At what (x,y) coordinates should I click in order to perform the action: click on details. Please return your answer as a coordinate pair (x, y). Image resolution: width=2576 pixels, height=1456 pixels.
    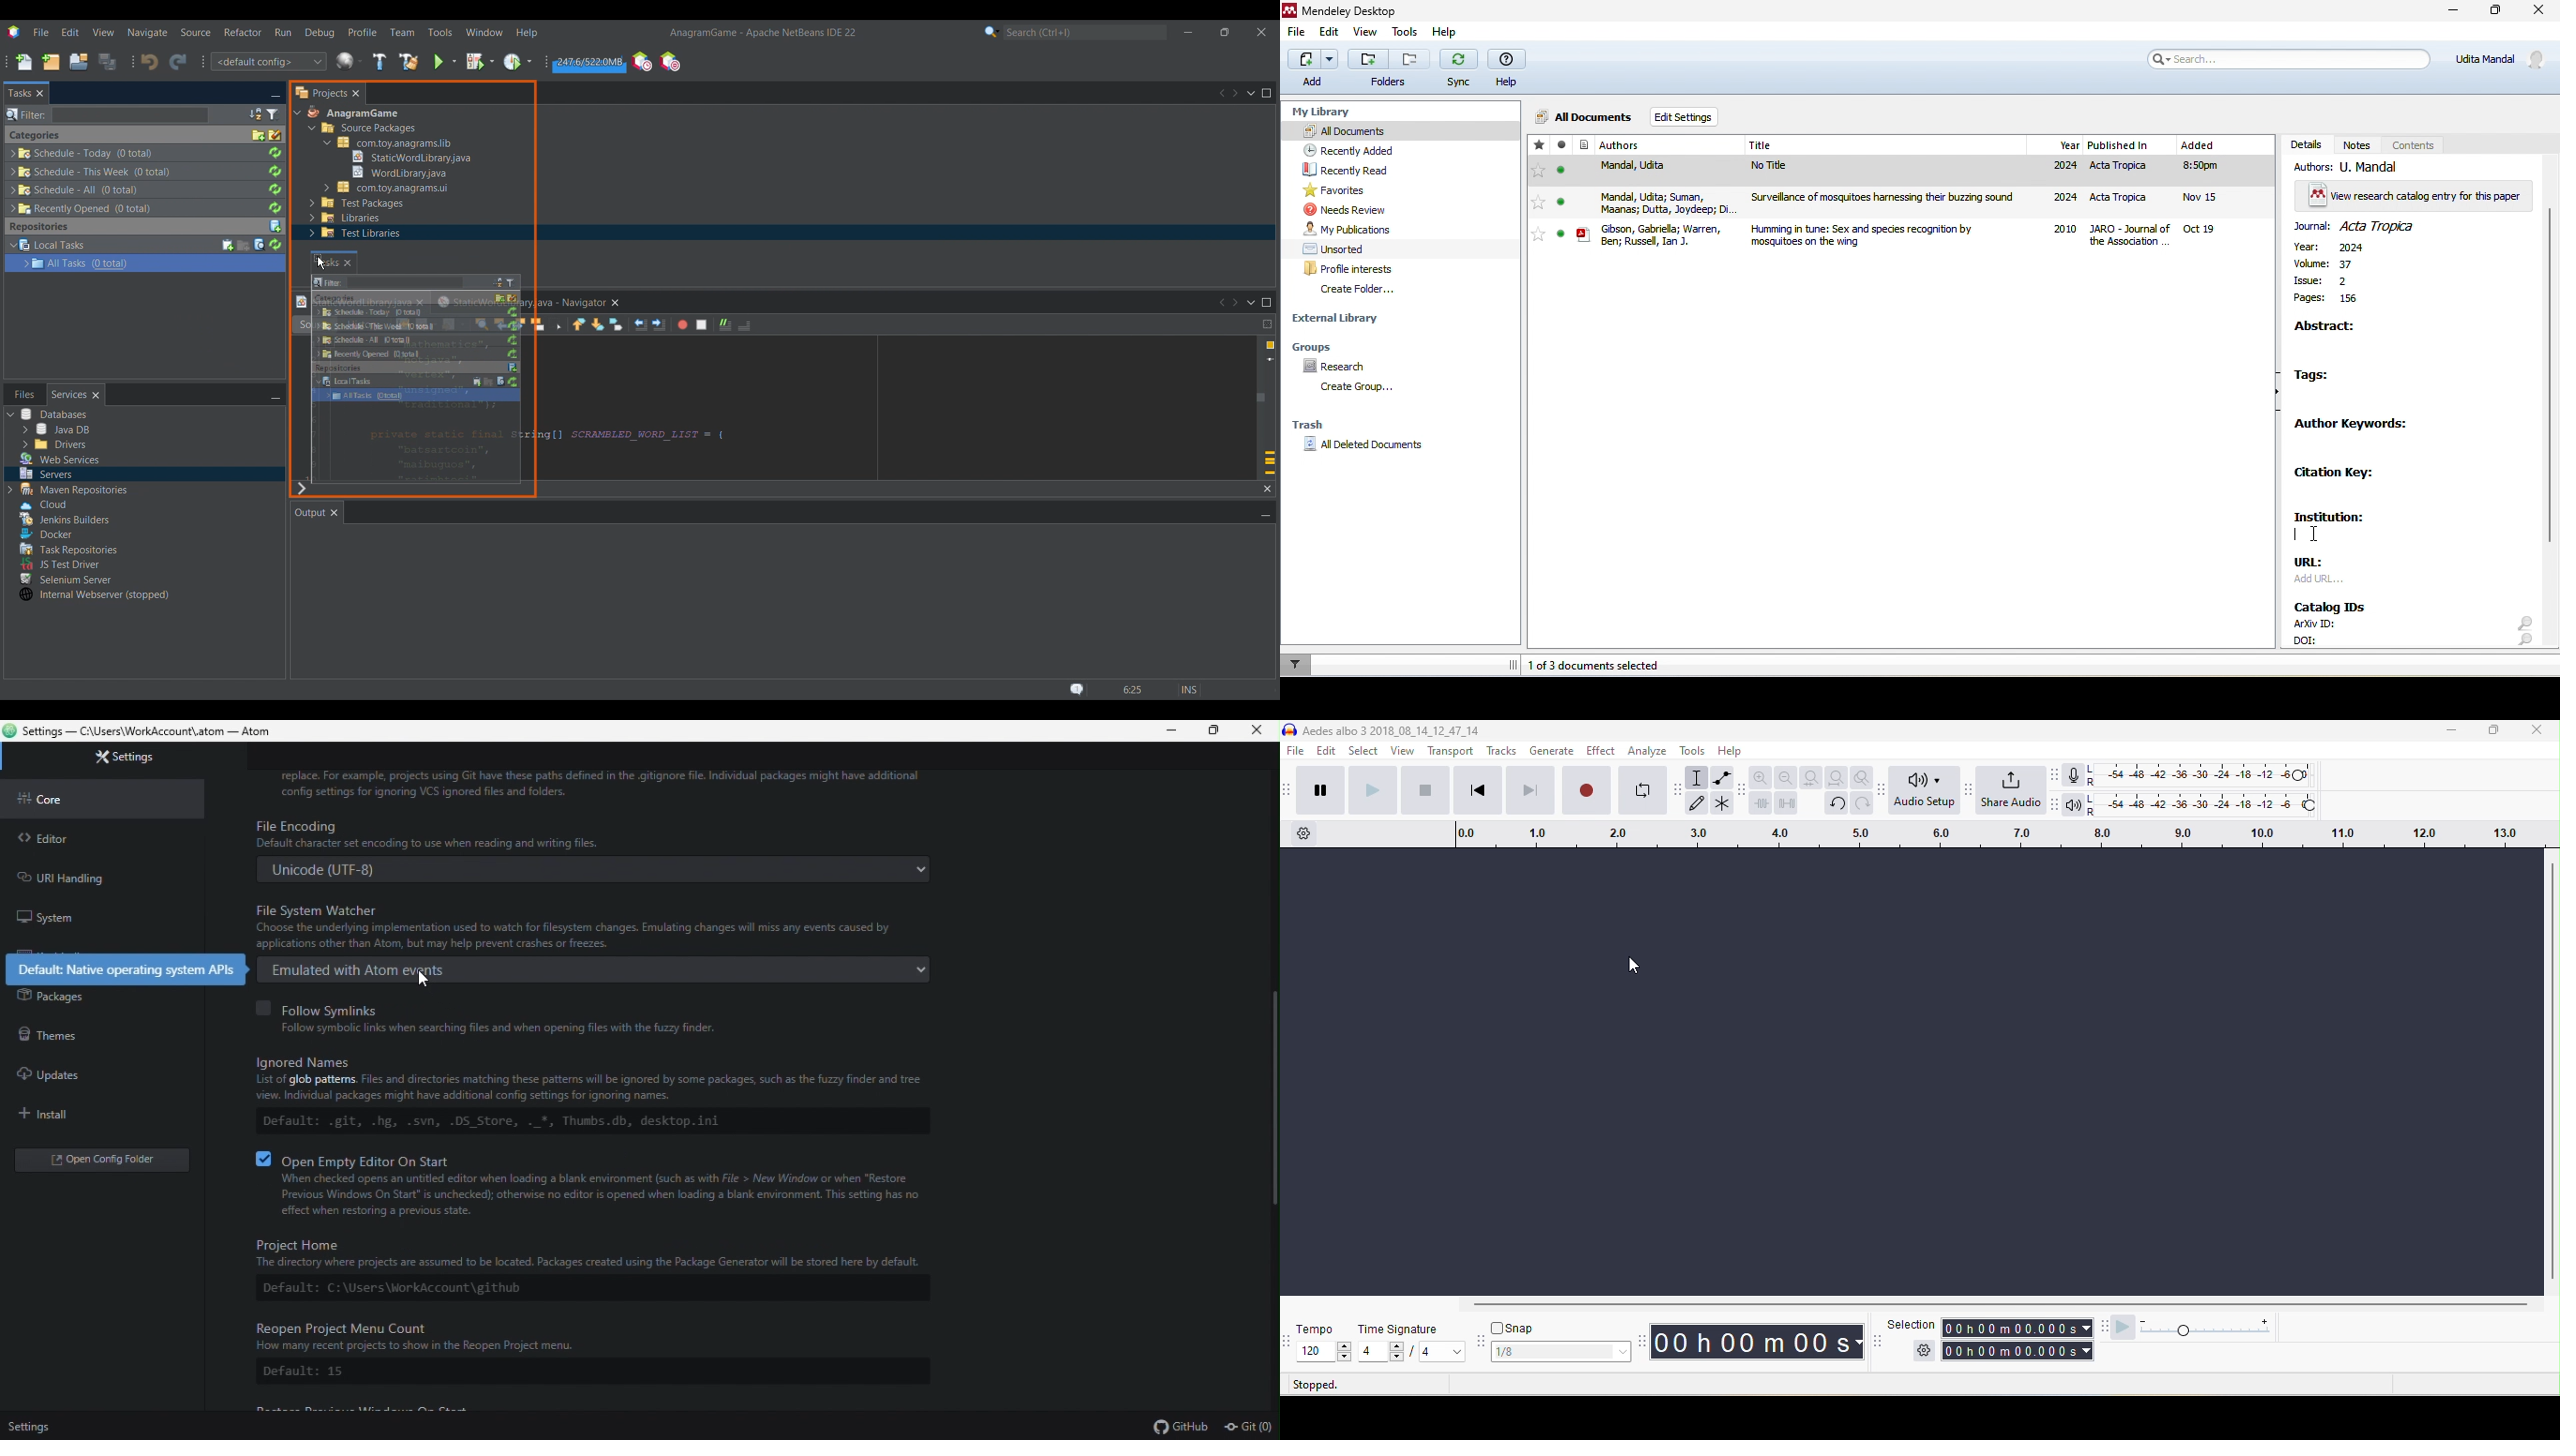
    Looking at the image, I should click on (2305, 144).